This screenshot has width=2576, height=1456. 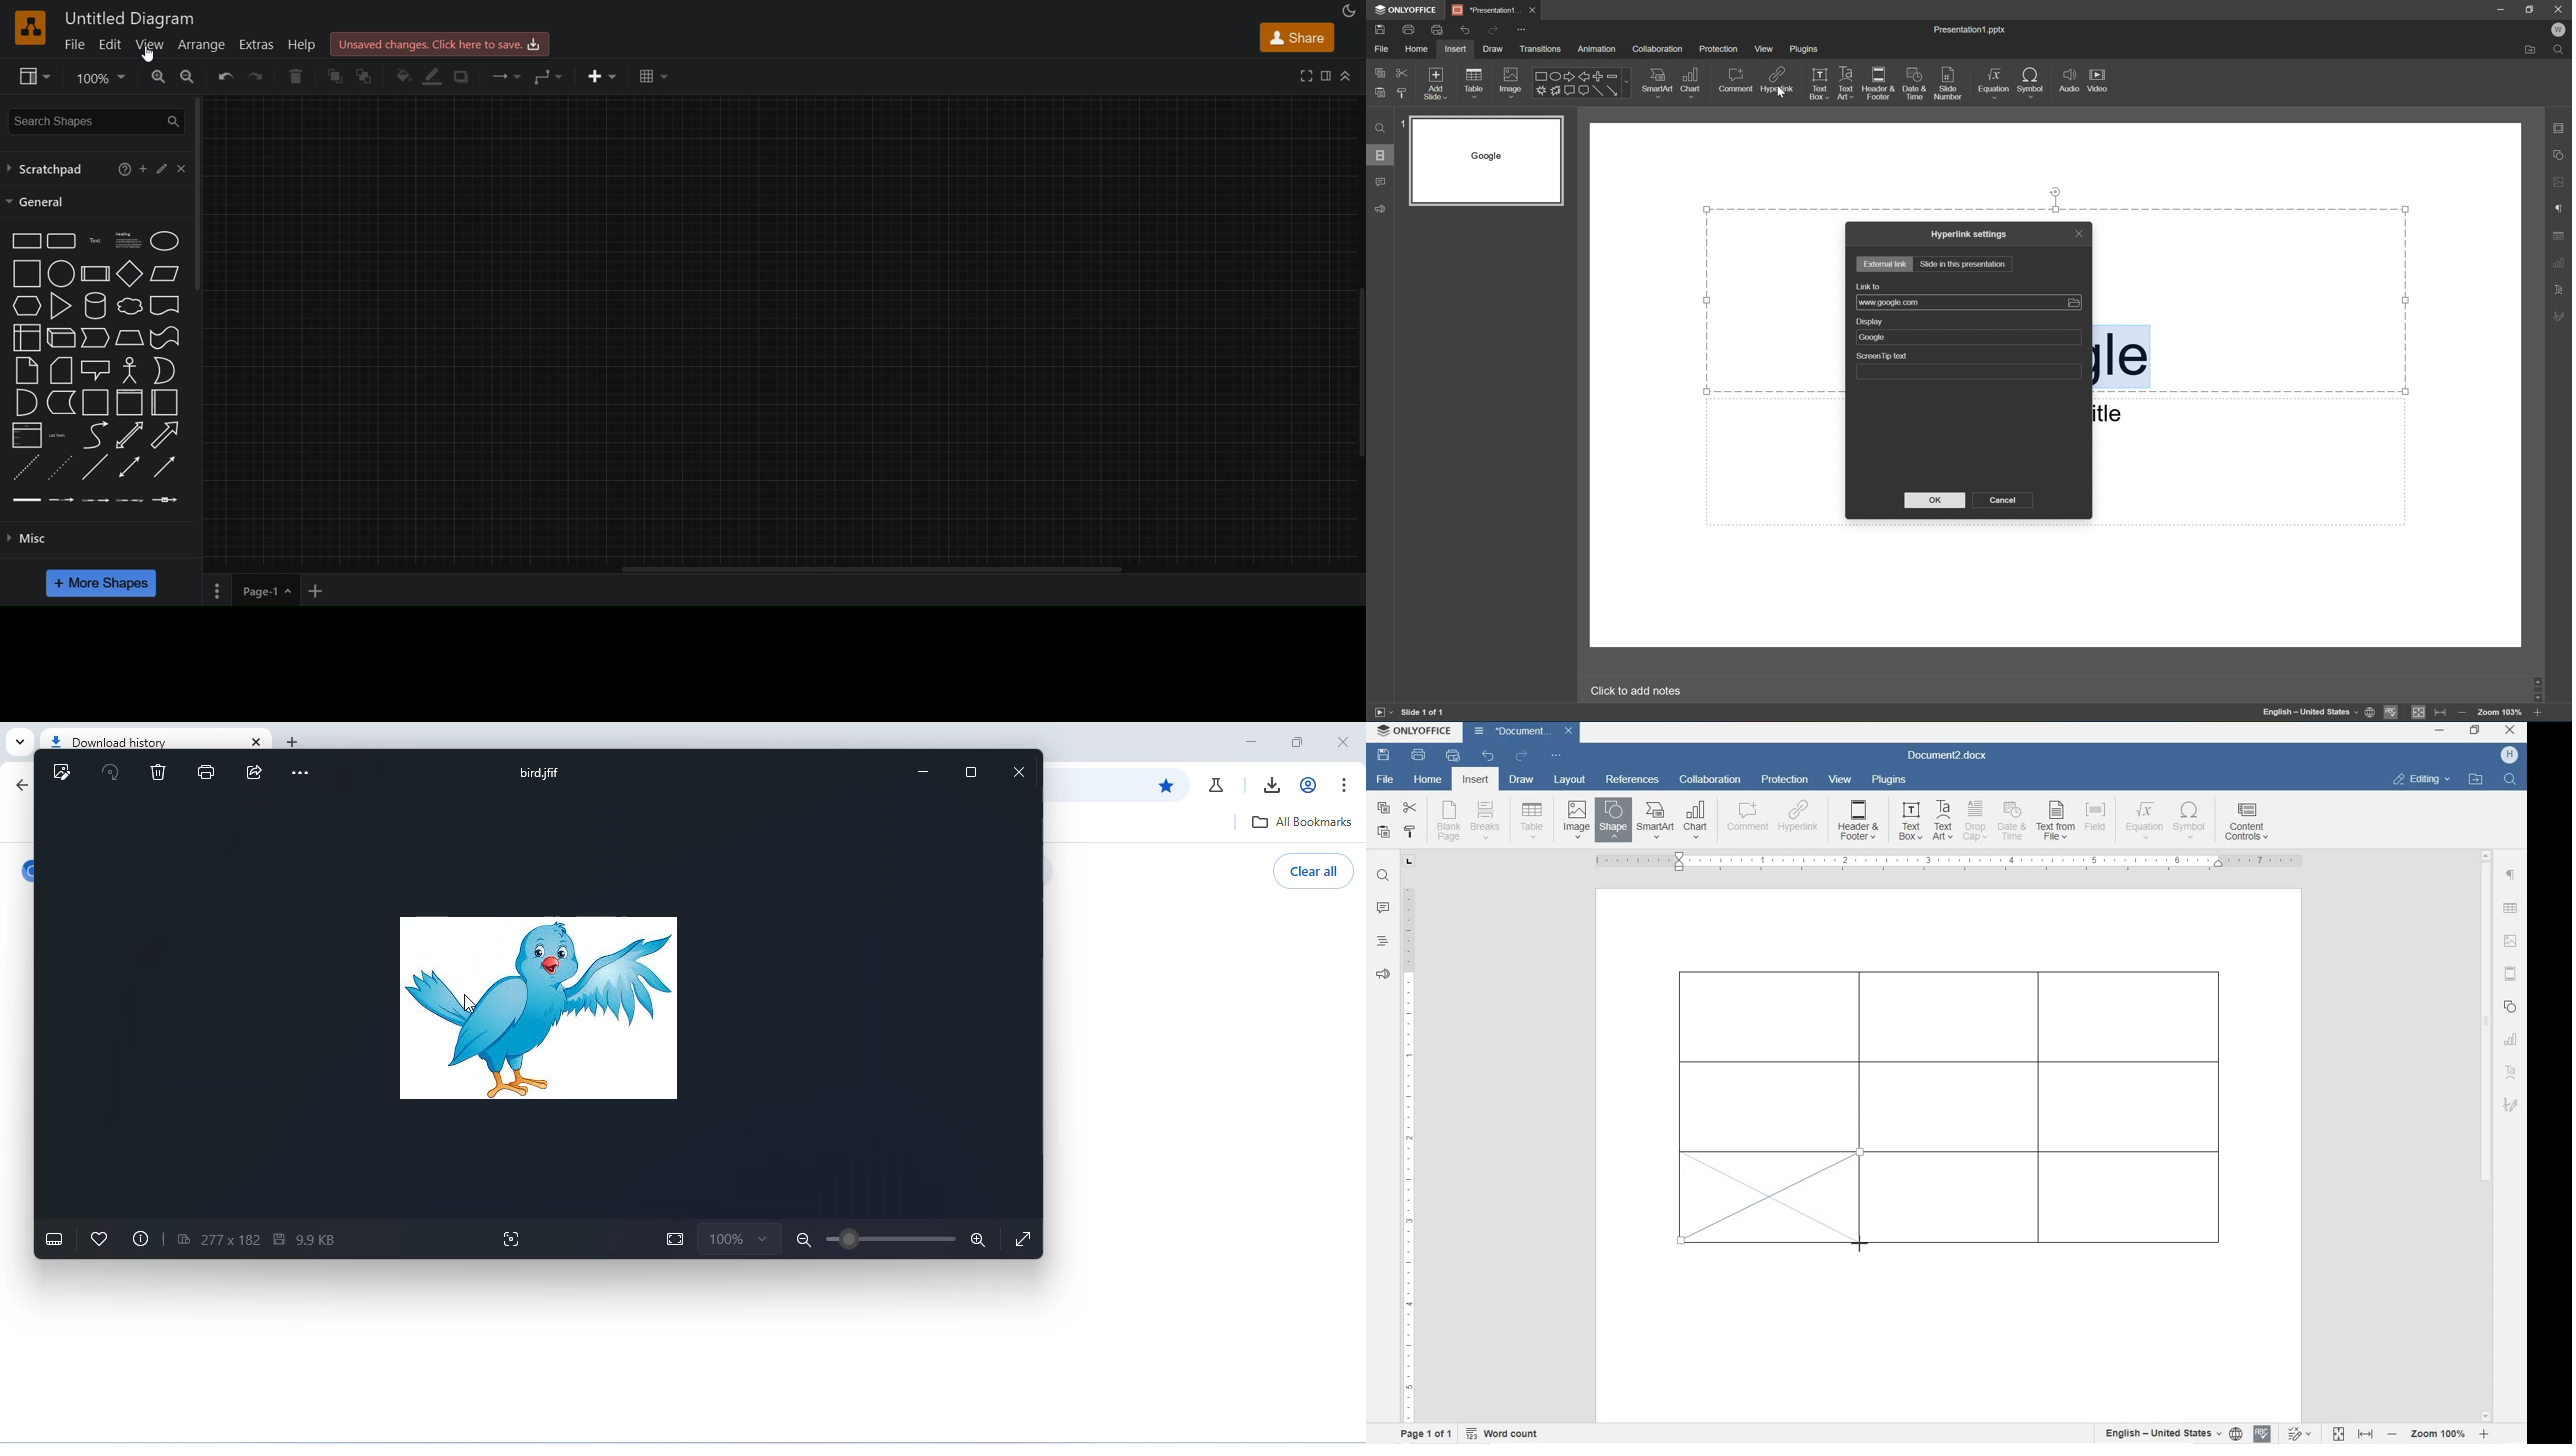 I want to click on English - United States, so click(x=2309, y=713).